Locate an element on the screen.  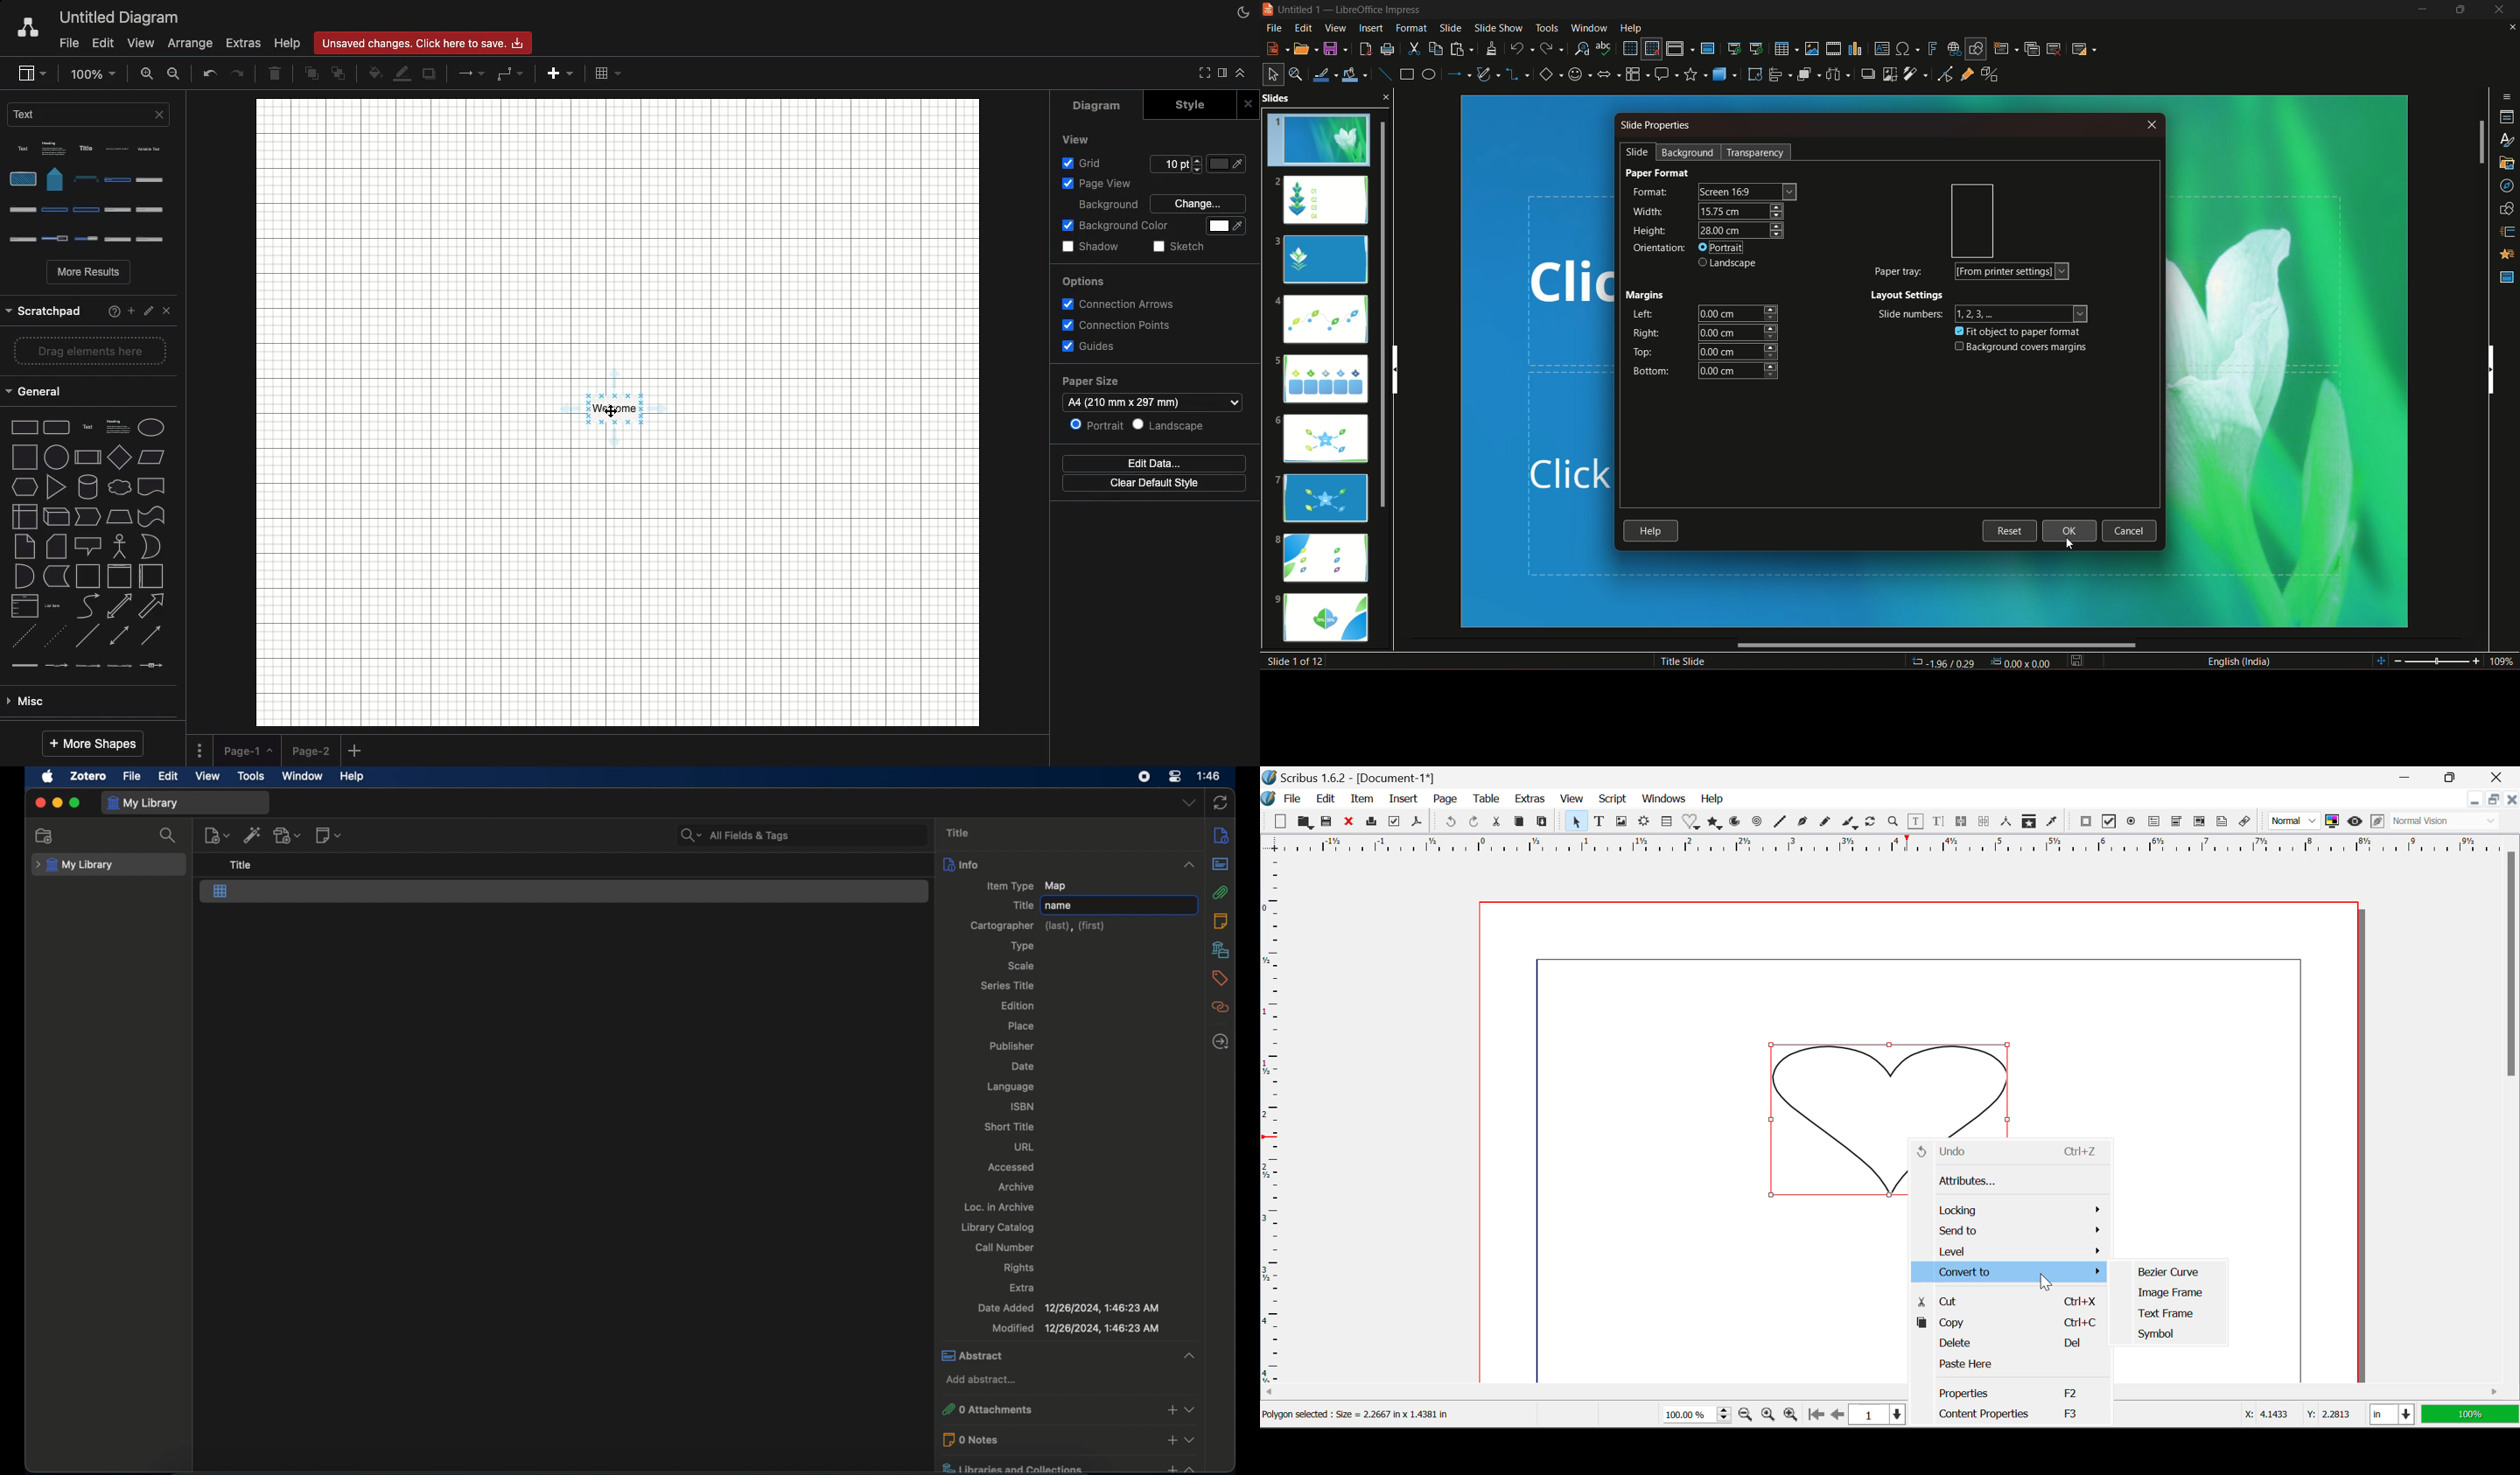
minimize is located at coordinates (2420, 10).